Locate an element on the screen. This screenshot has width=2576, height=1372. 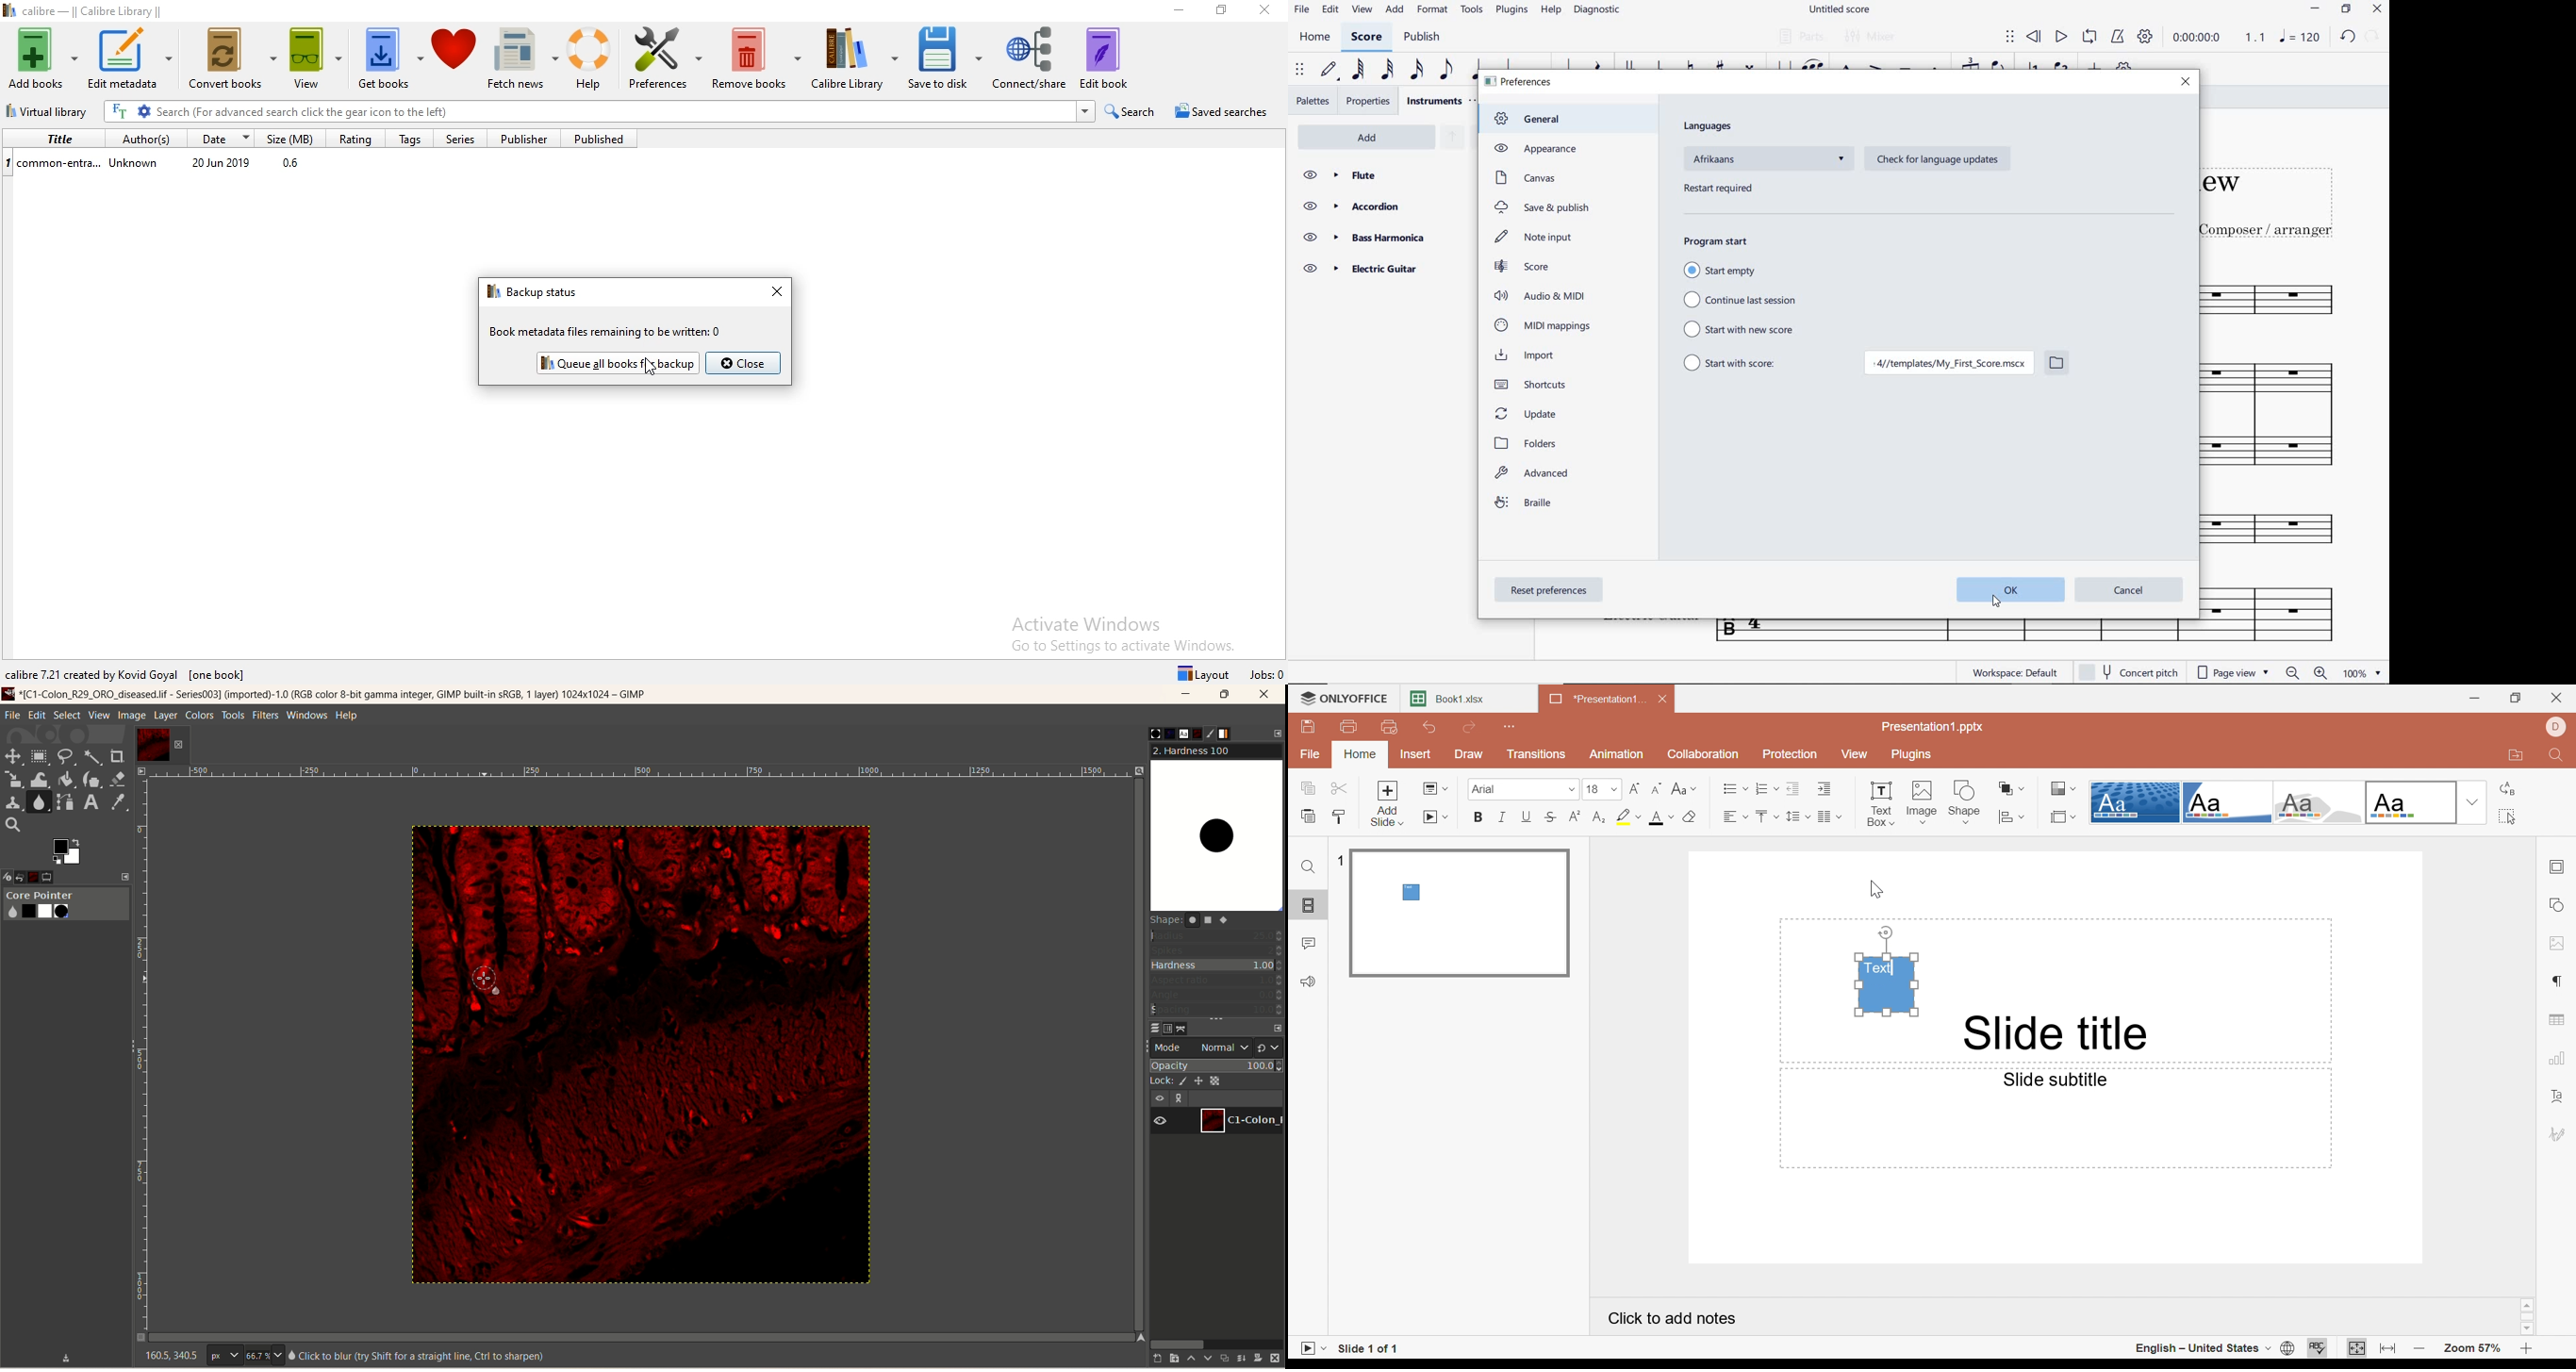
Get books is located at coordinates (390, 61).